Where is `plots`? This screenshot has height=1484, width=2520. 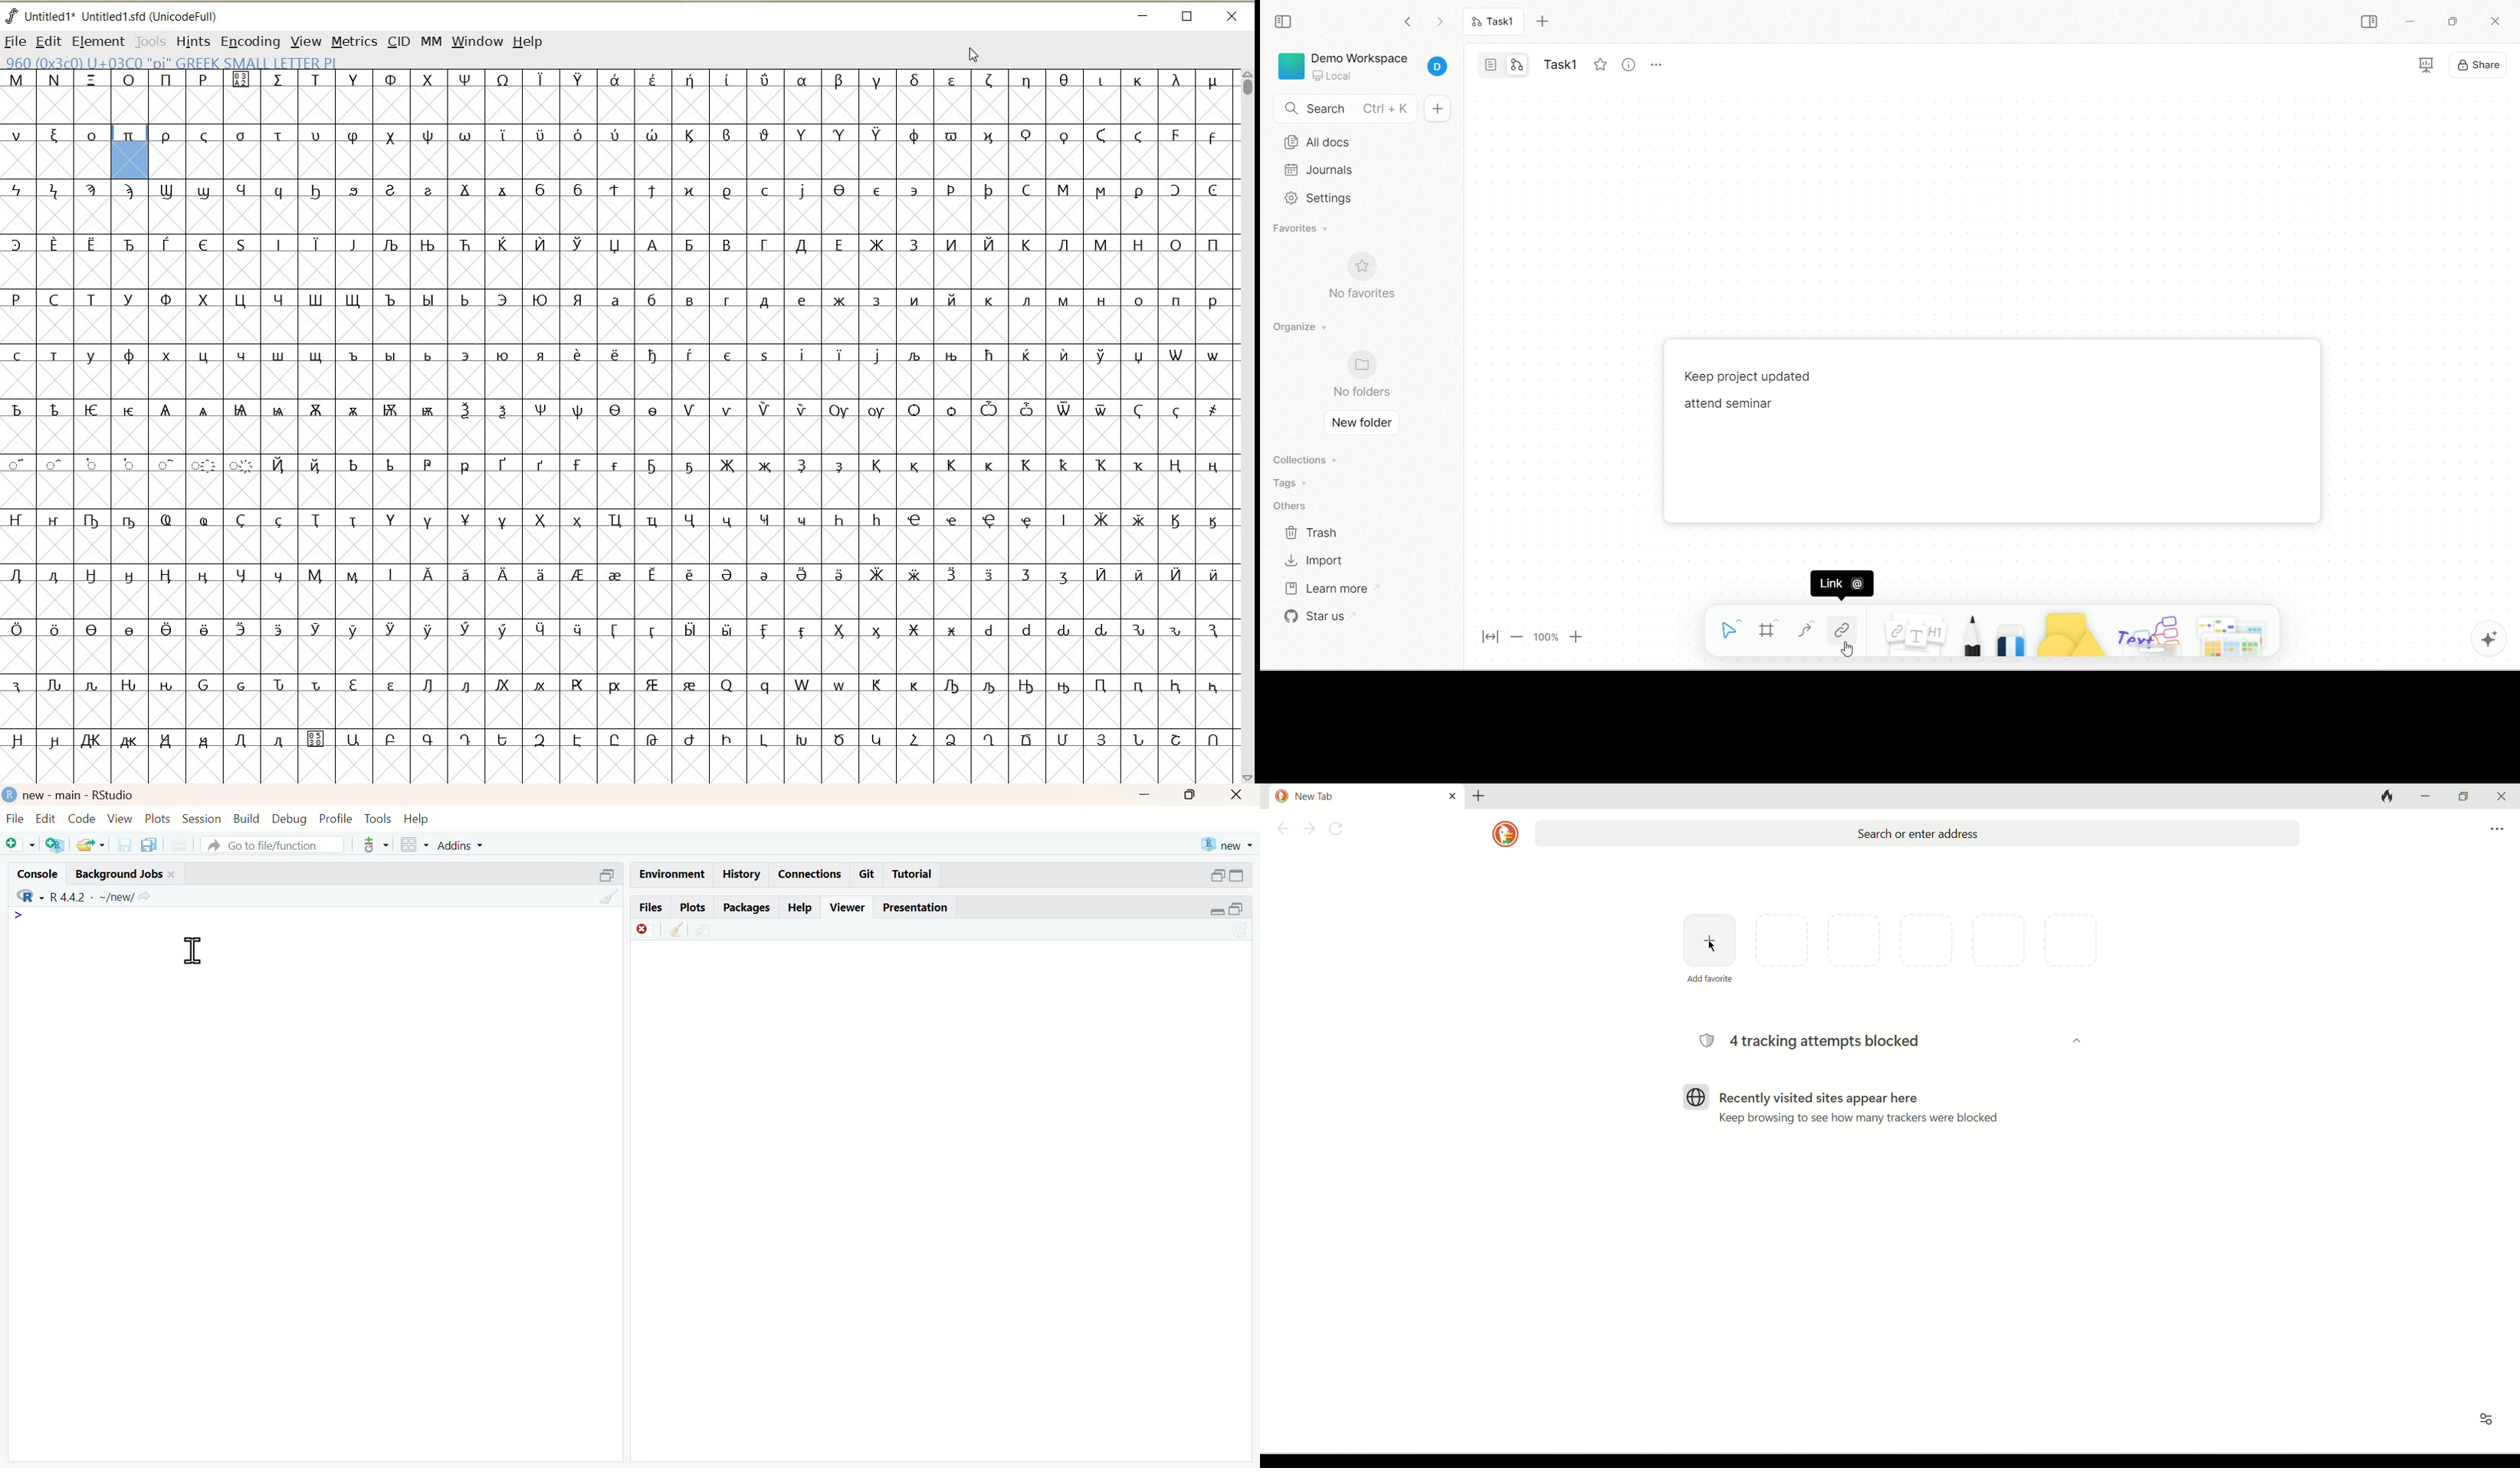
plots is located at coordinates (159, 818).